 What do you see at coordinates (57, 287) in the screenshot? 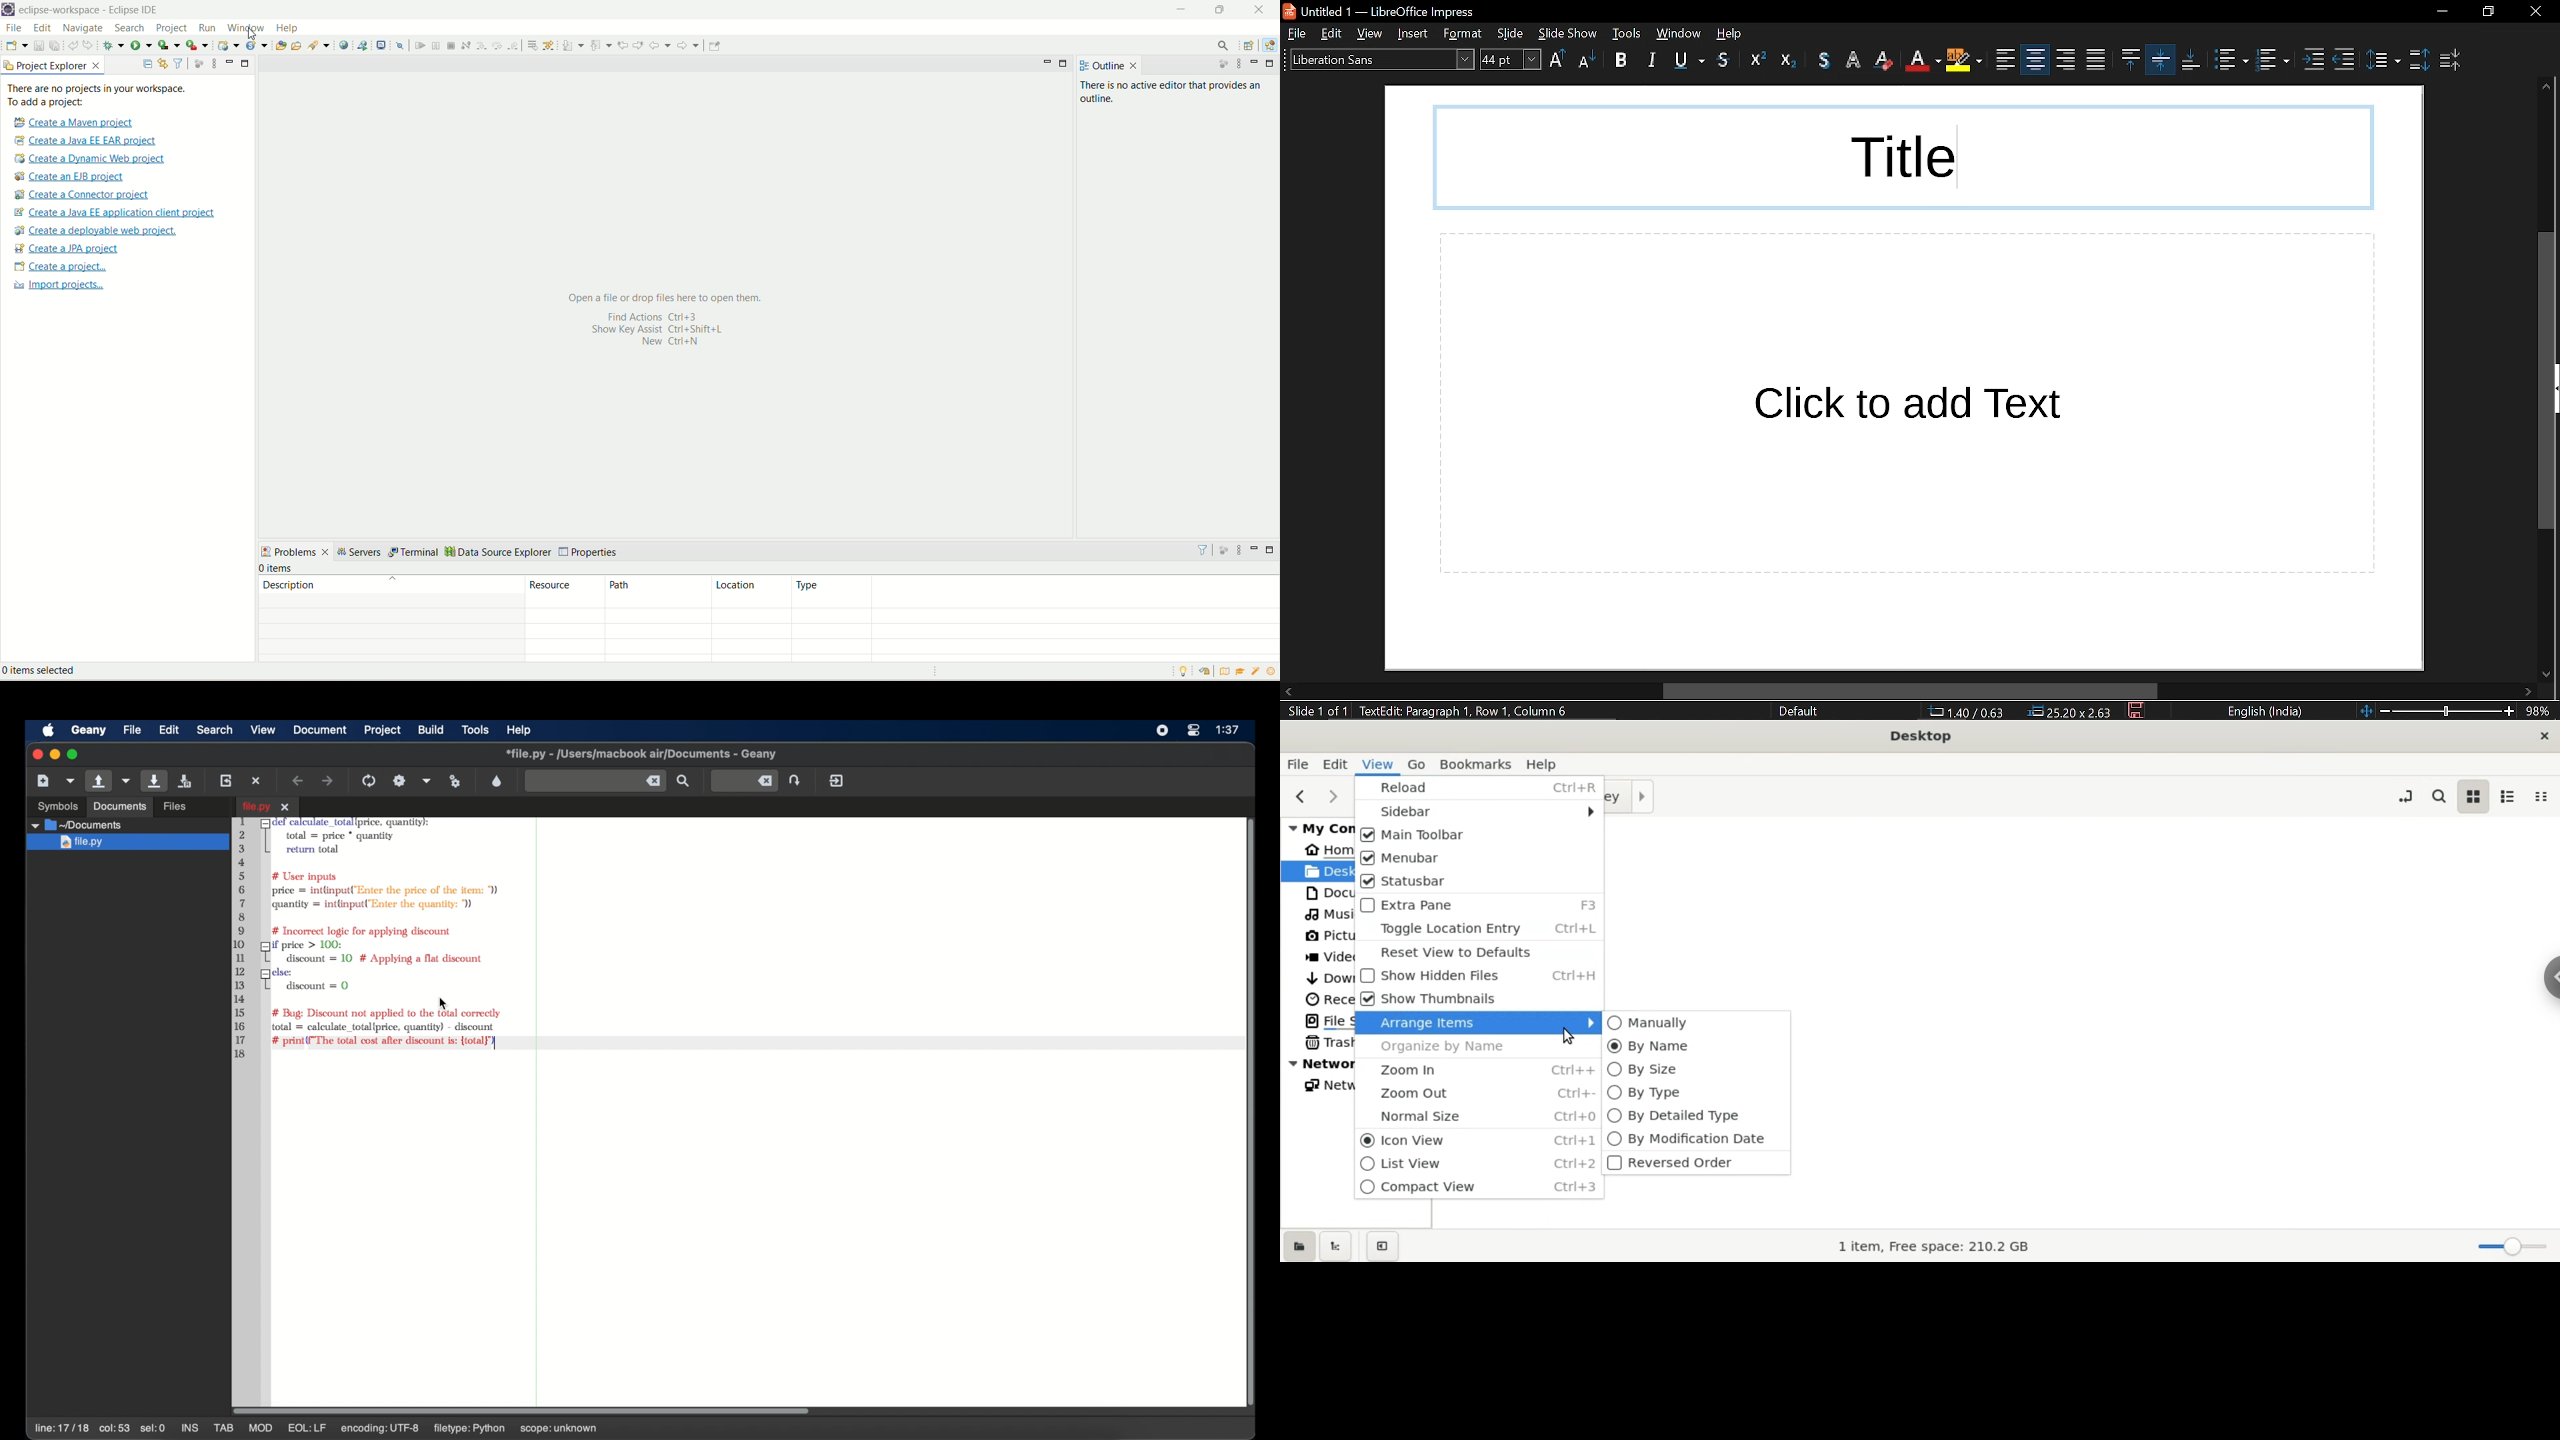
I see `import projects` at bounding box center [57, 287].